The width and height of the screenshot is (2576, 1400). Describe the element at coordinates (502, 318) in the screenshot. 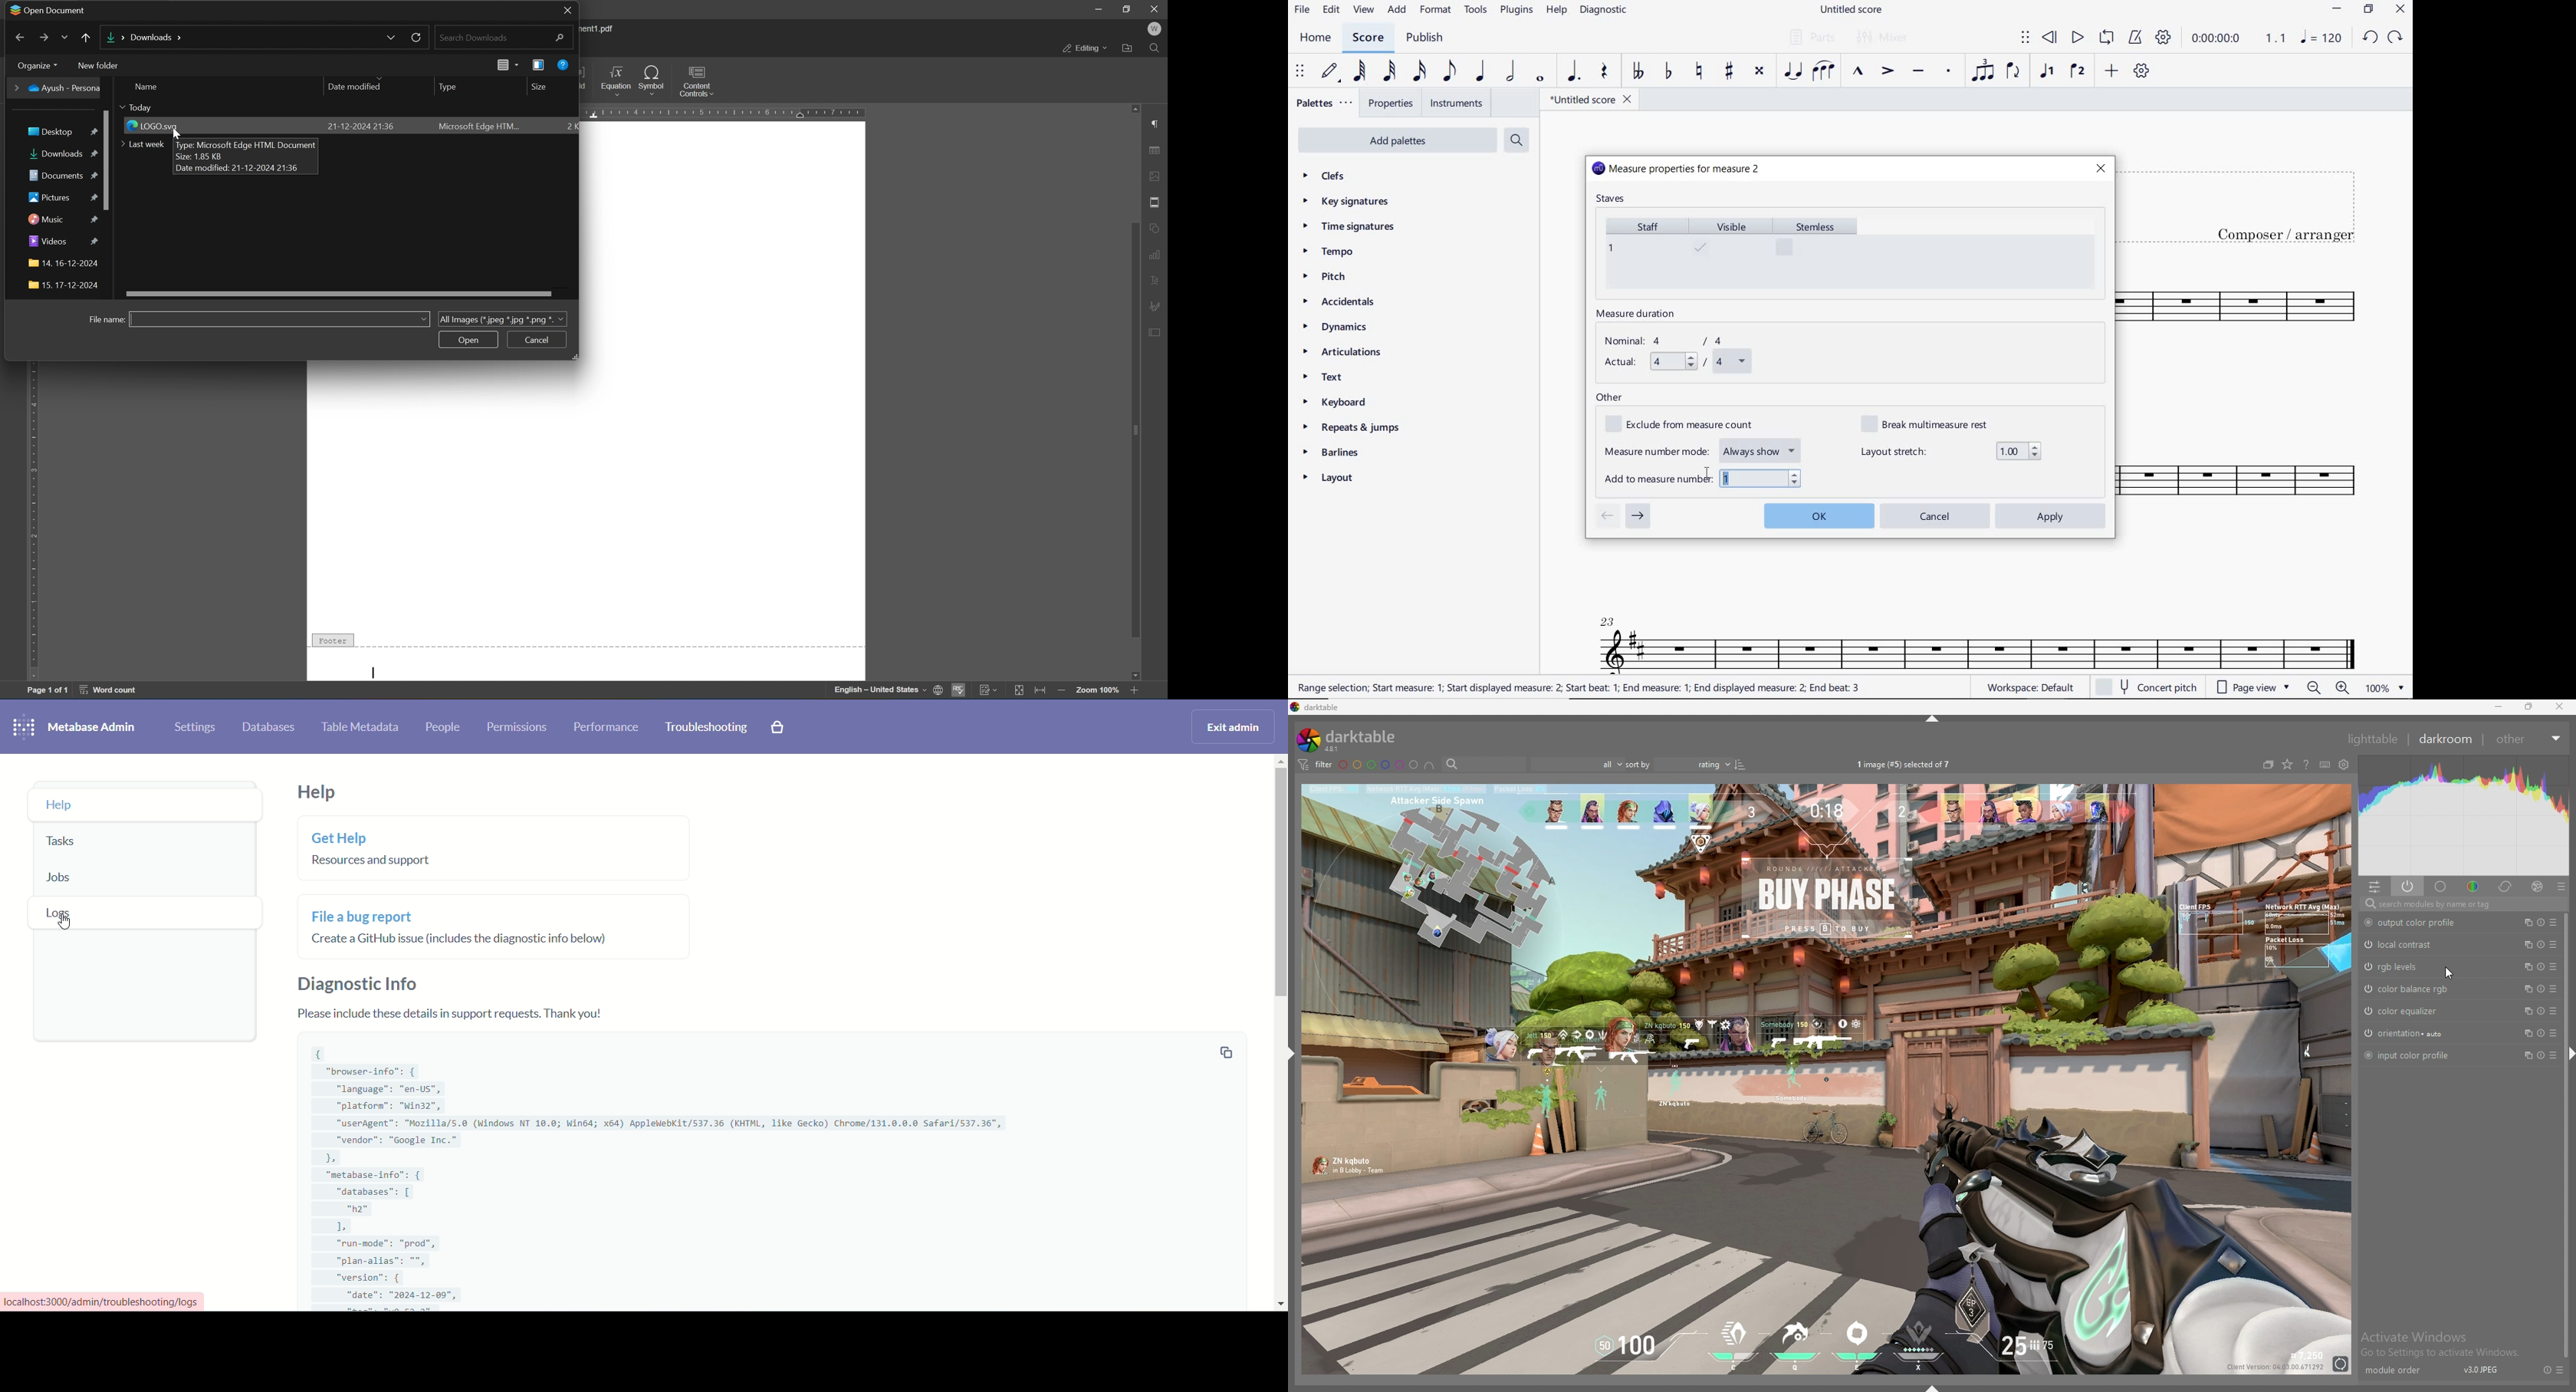

I see `all images (jpeg, jpg, png)` at that location.